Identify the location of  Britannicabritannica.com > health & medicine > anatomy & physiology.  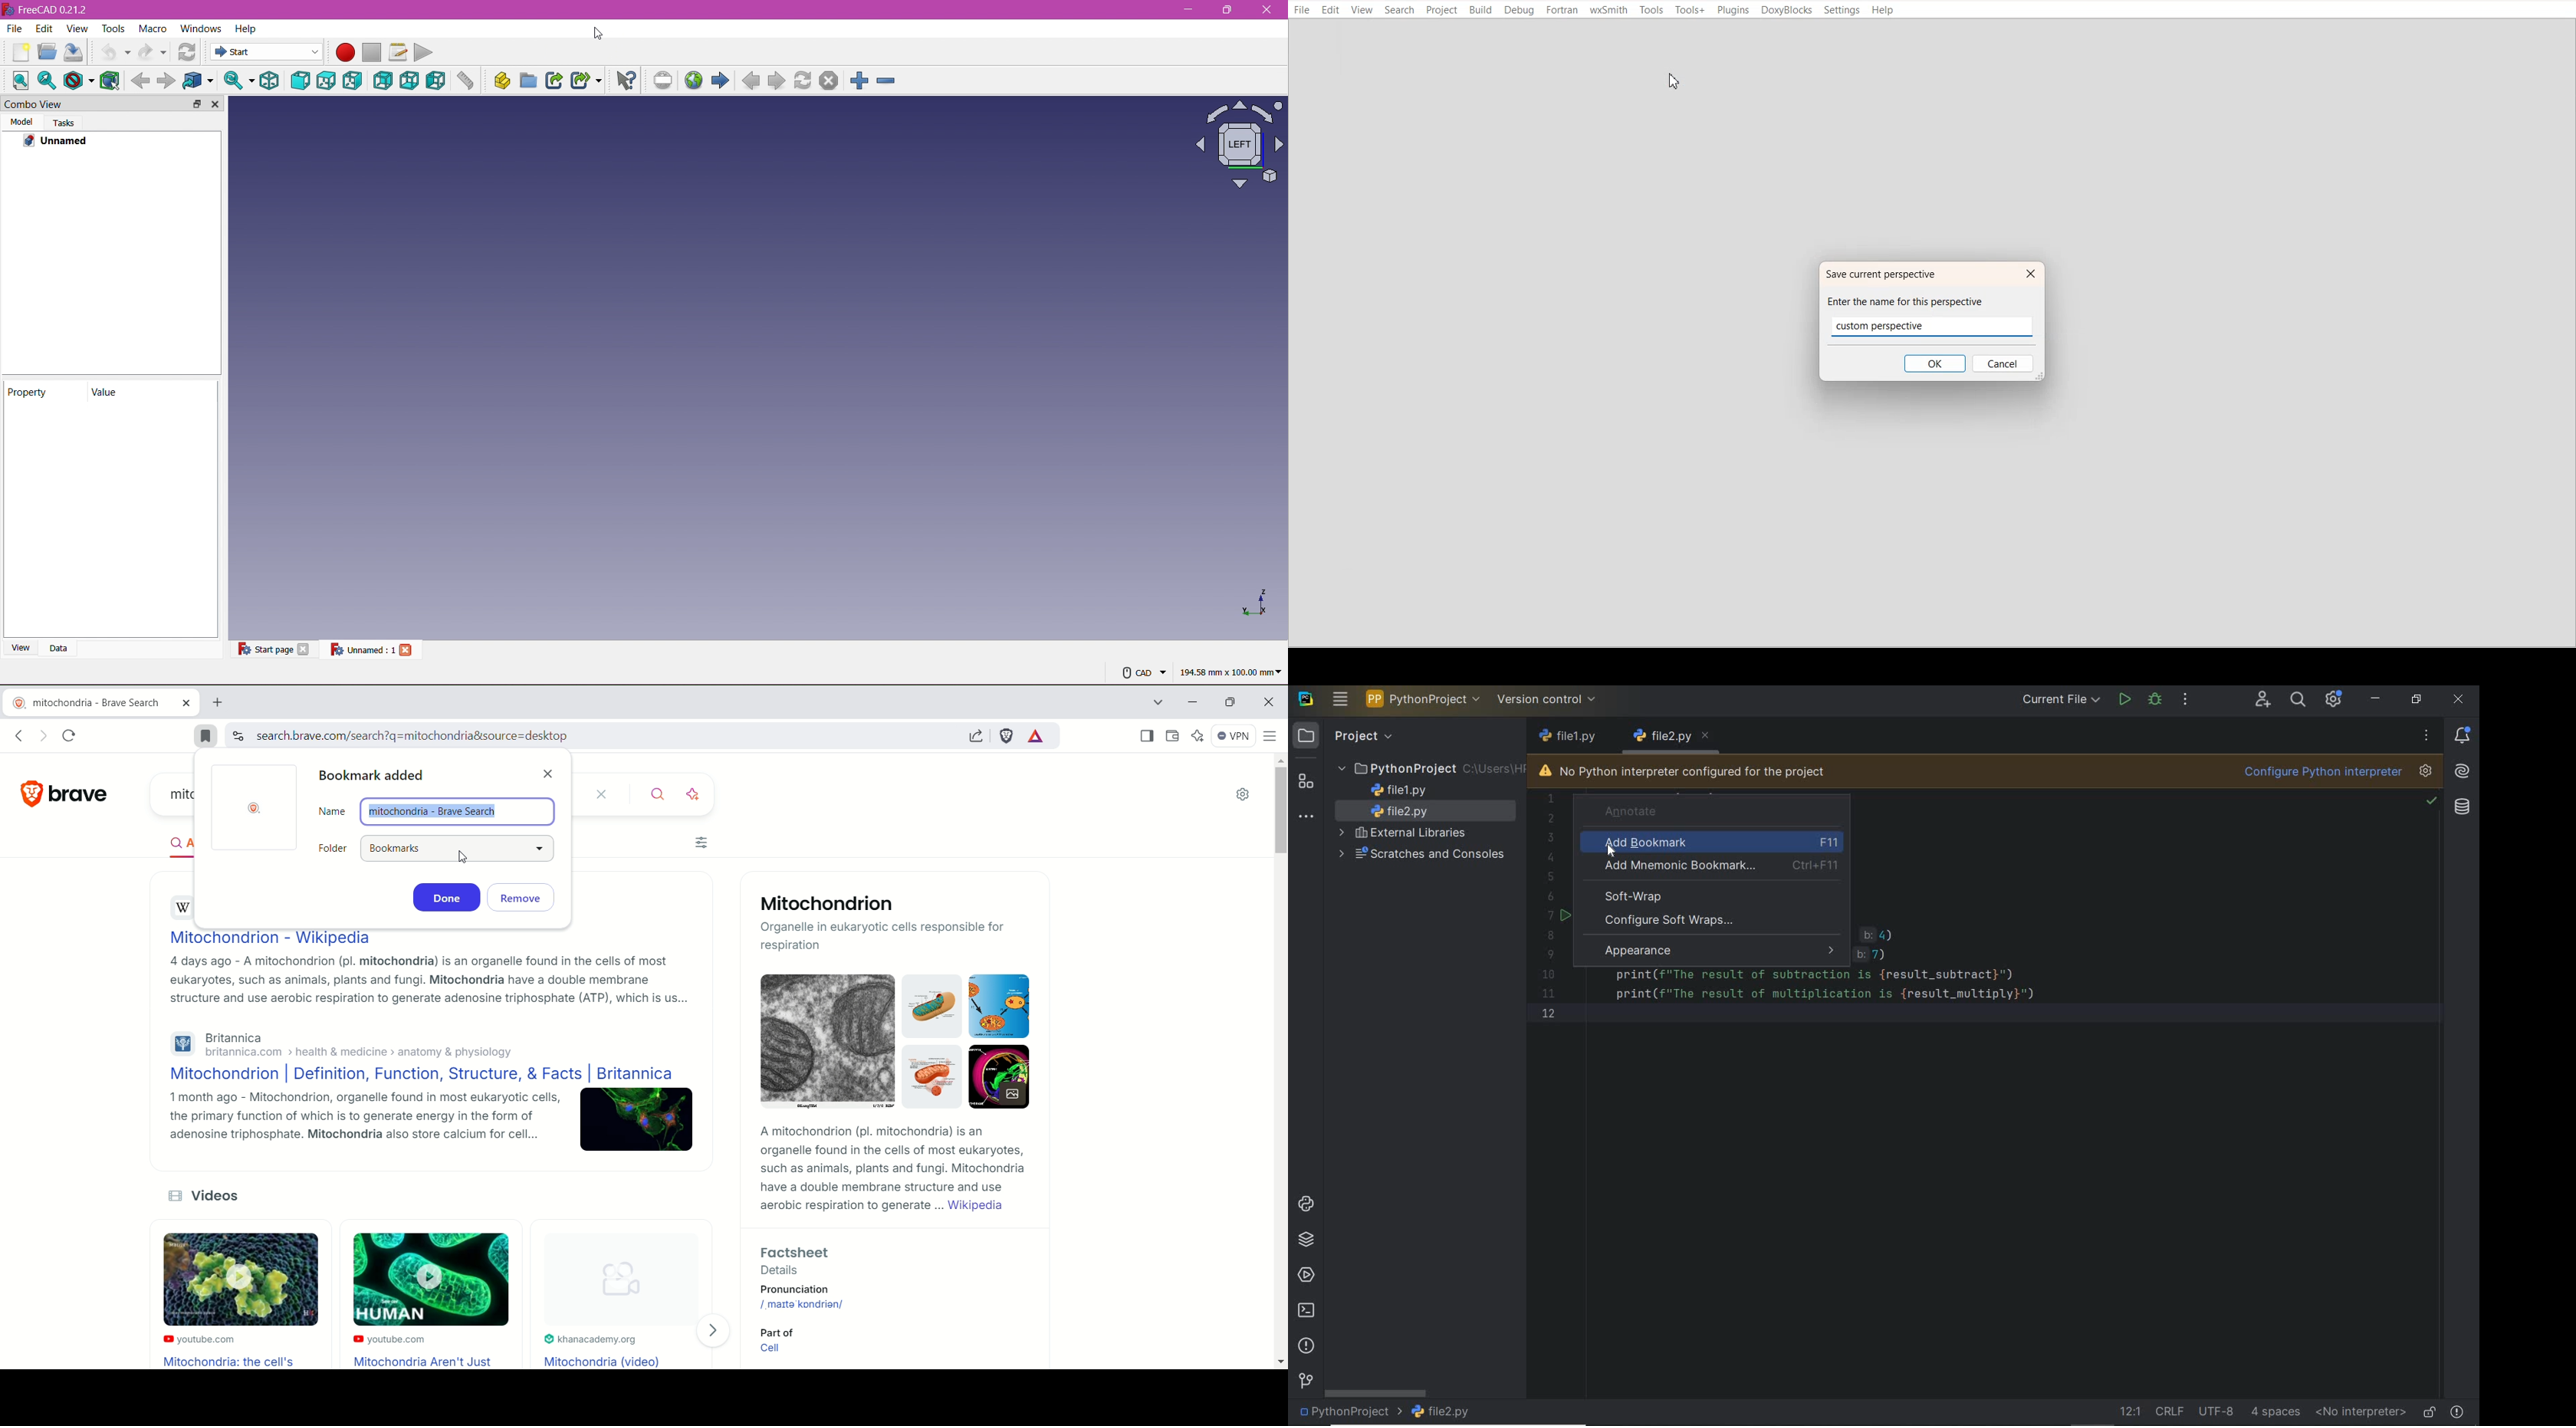
(341, 1044).